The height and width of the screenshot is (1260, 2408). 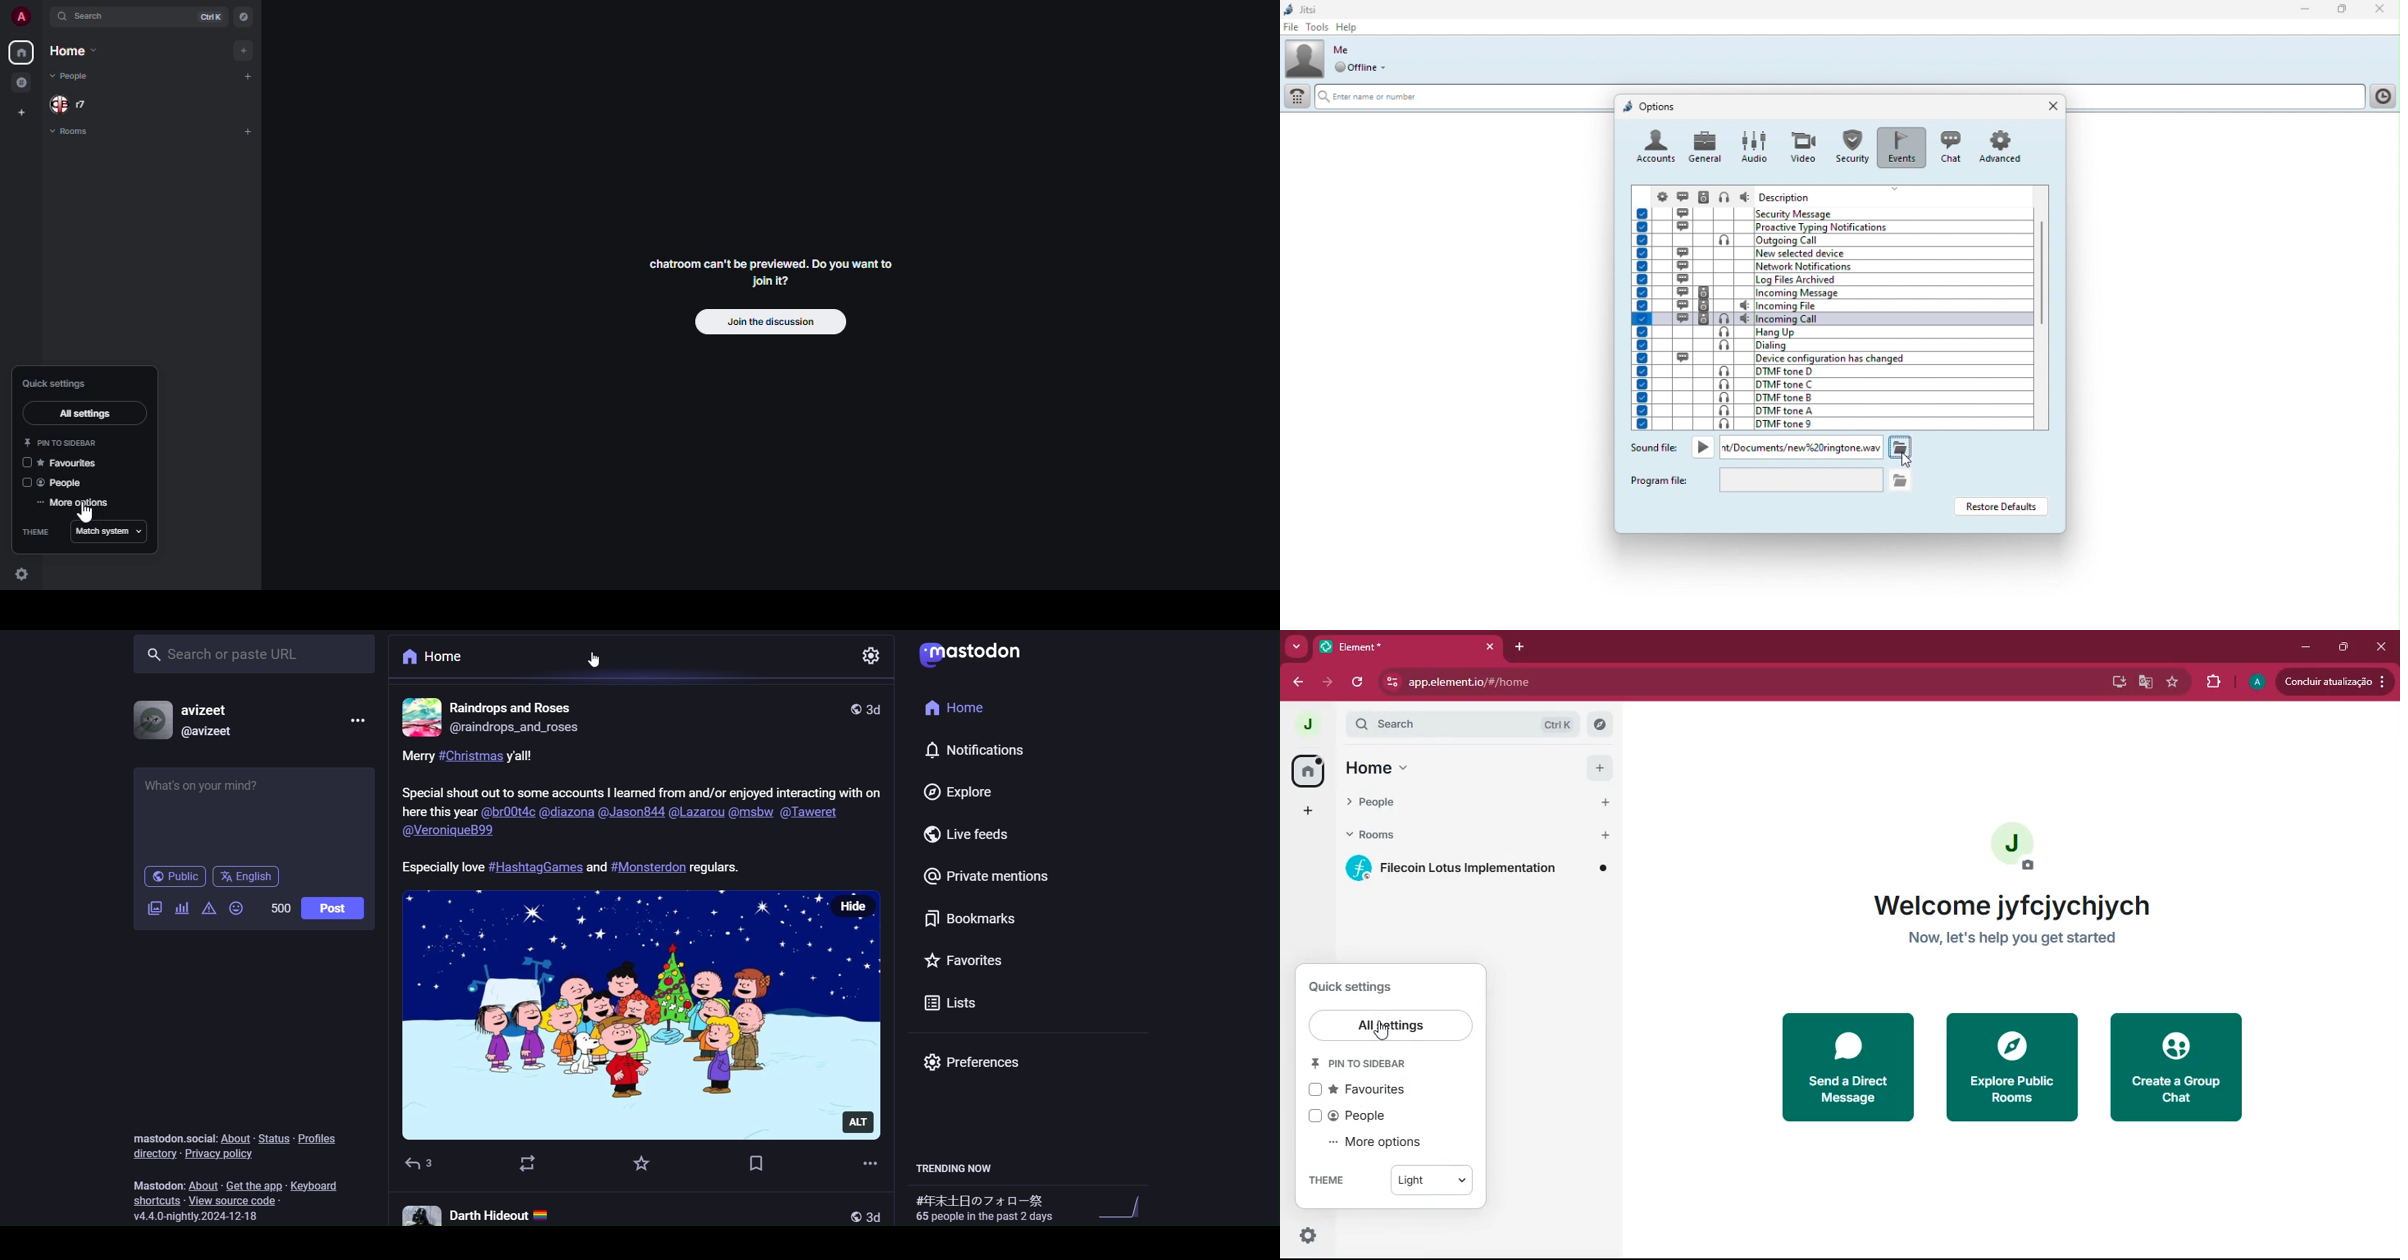 What do you see at coordinates (65, 443) in the screenshot?
I see `pin to sidebar` at bounding box center [65, 443].